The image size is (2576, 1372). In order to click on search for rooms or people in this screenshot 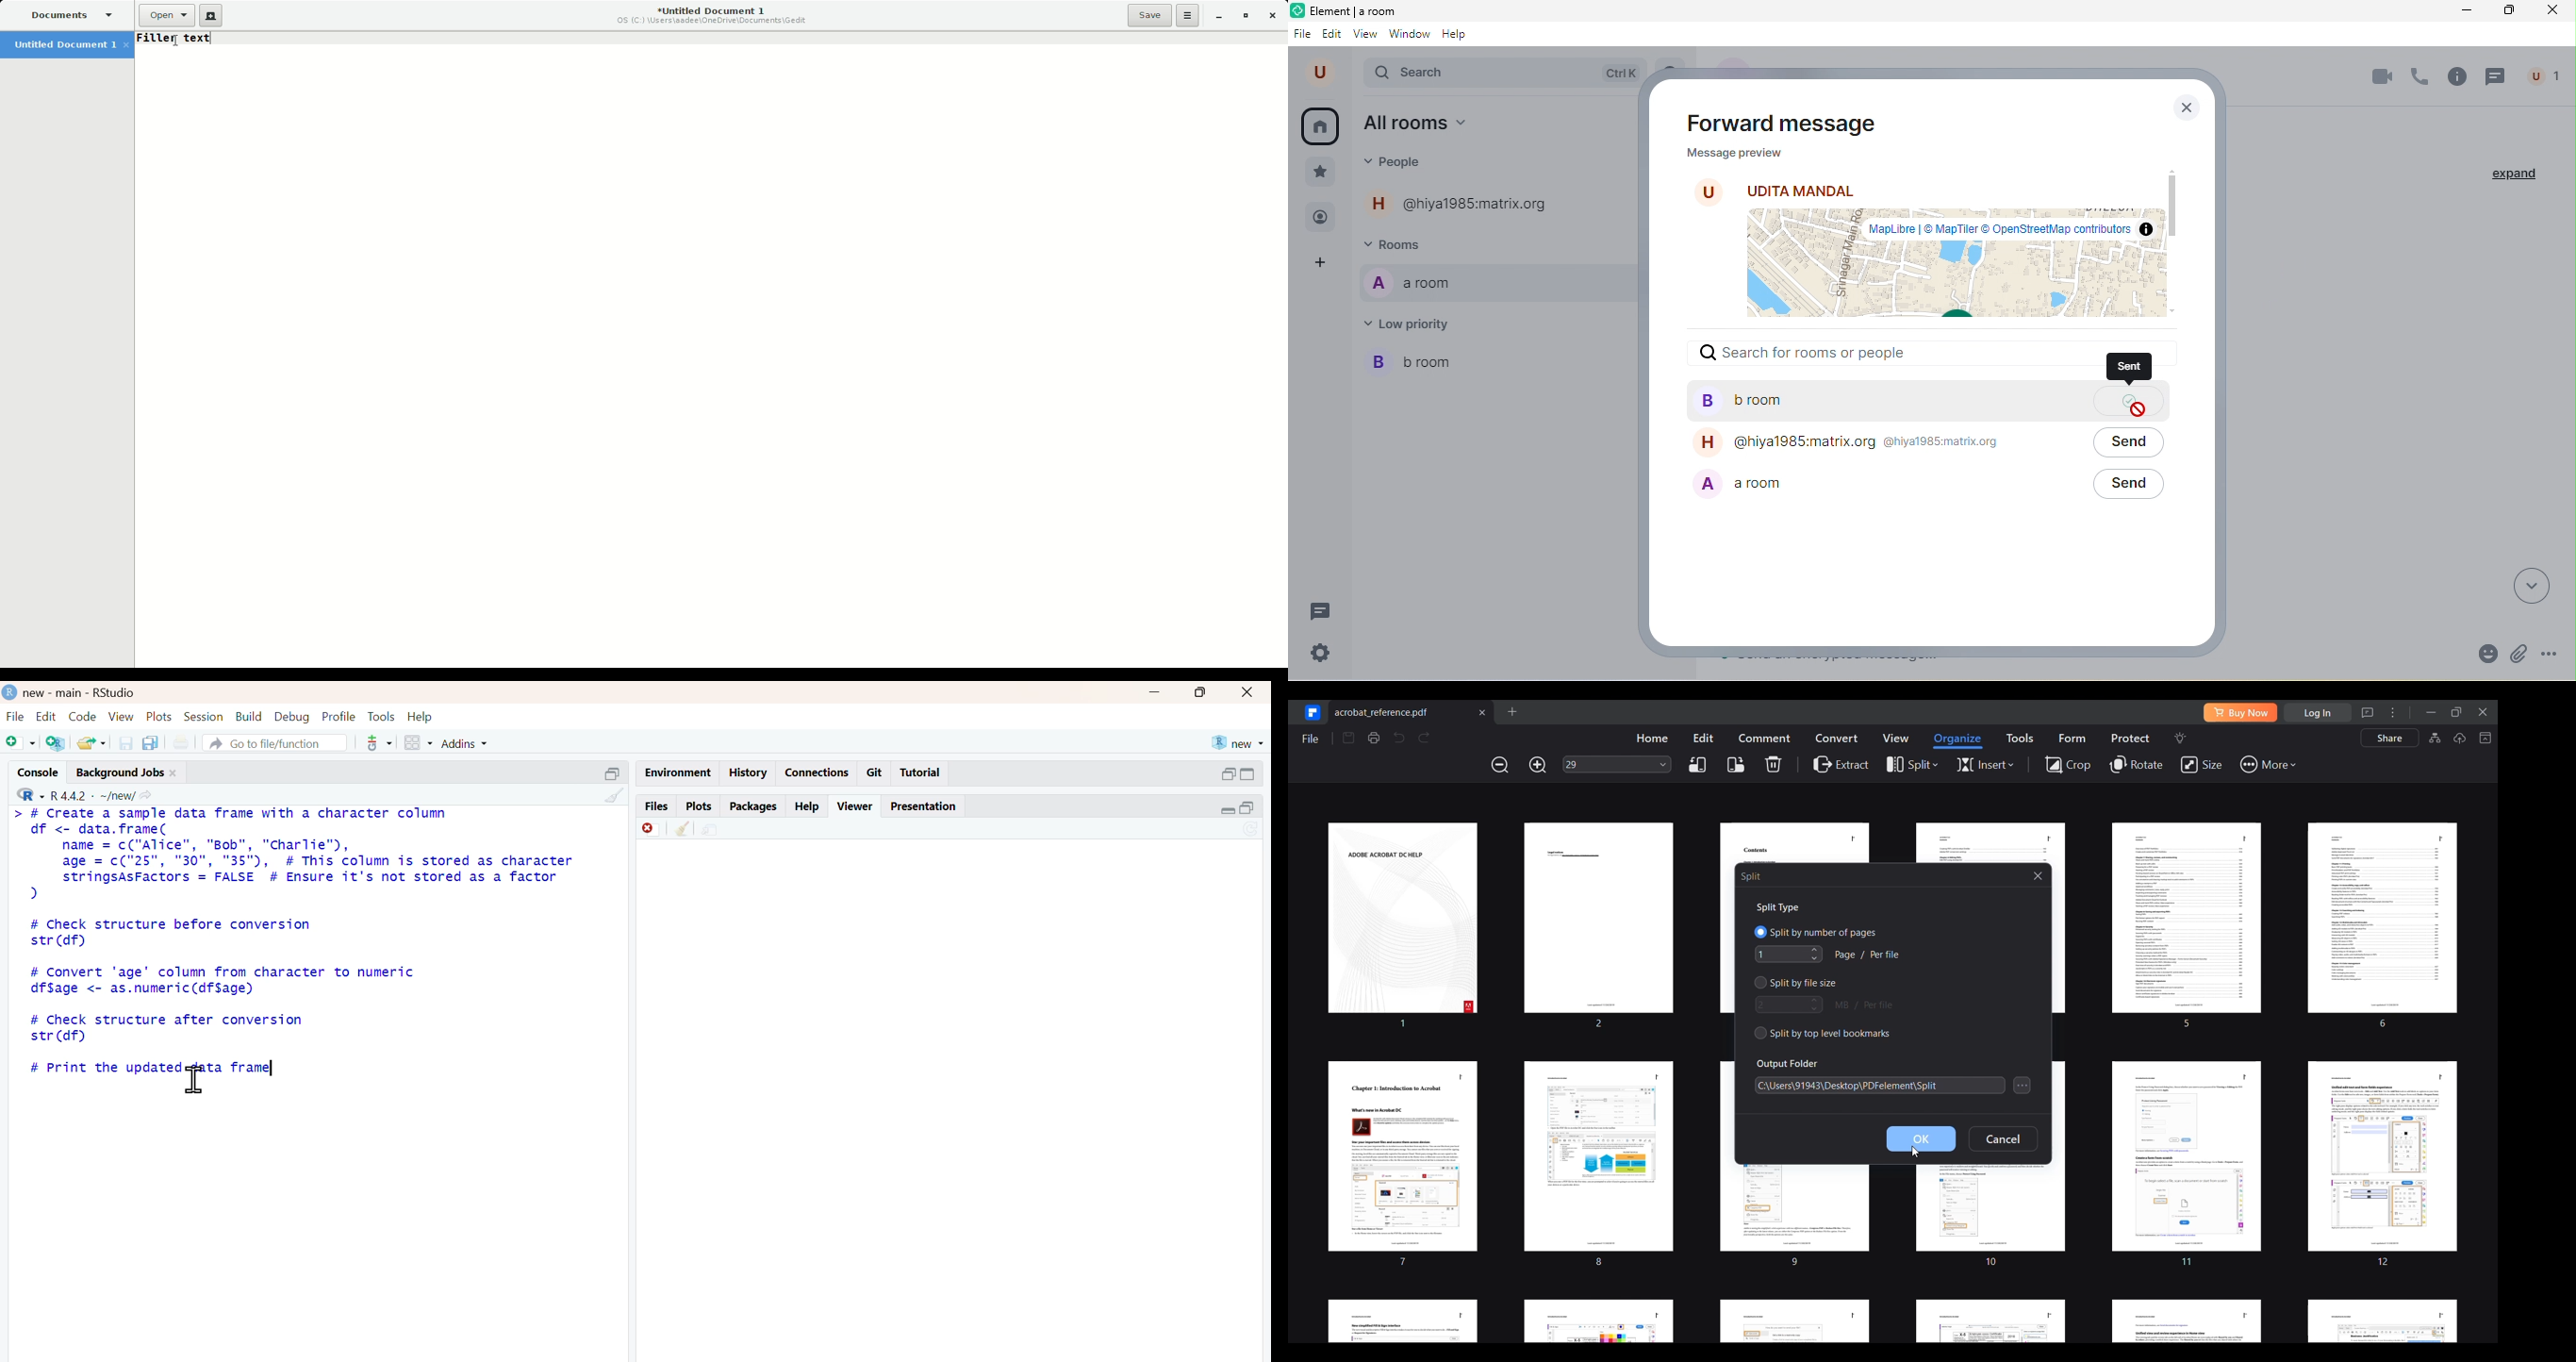, I will do `click(1887, 353)`.